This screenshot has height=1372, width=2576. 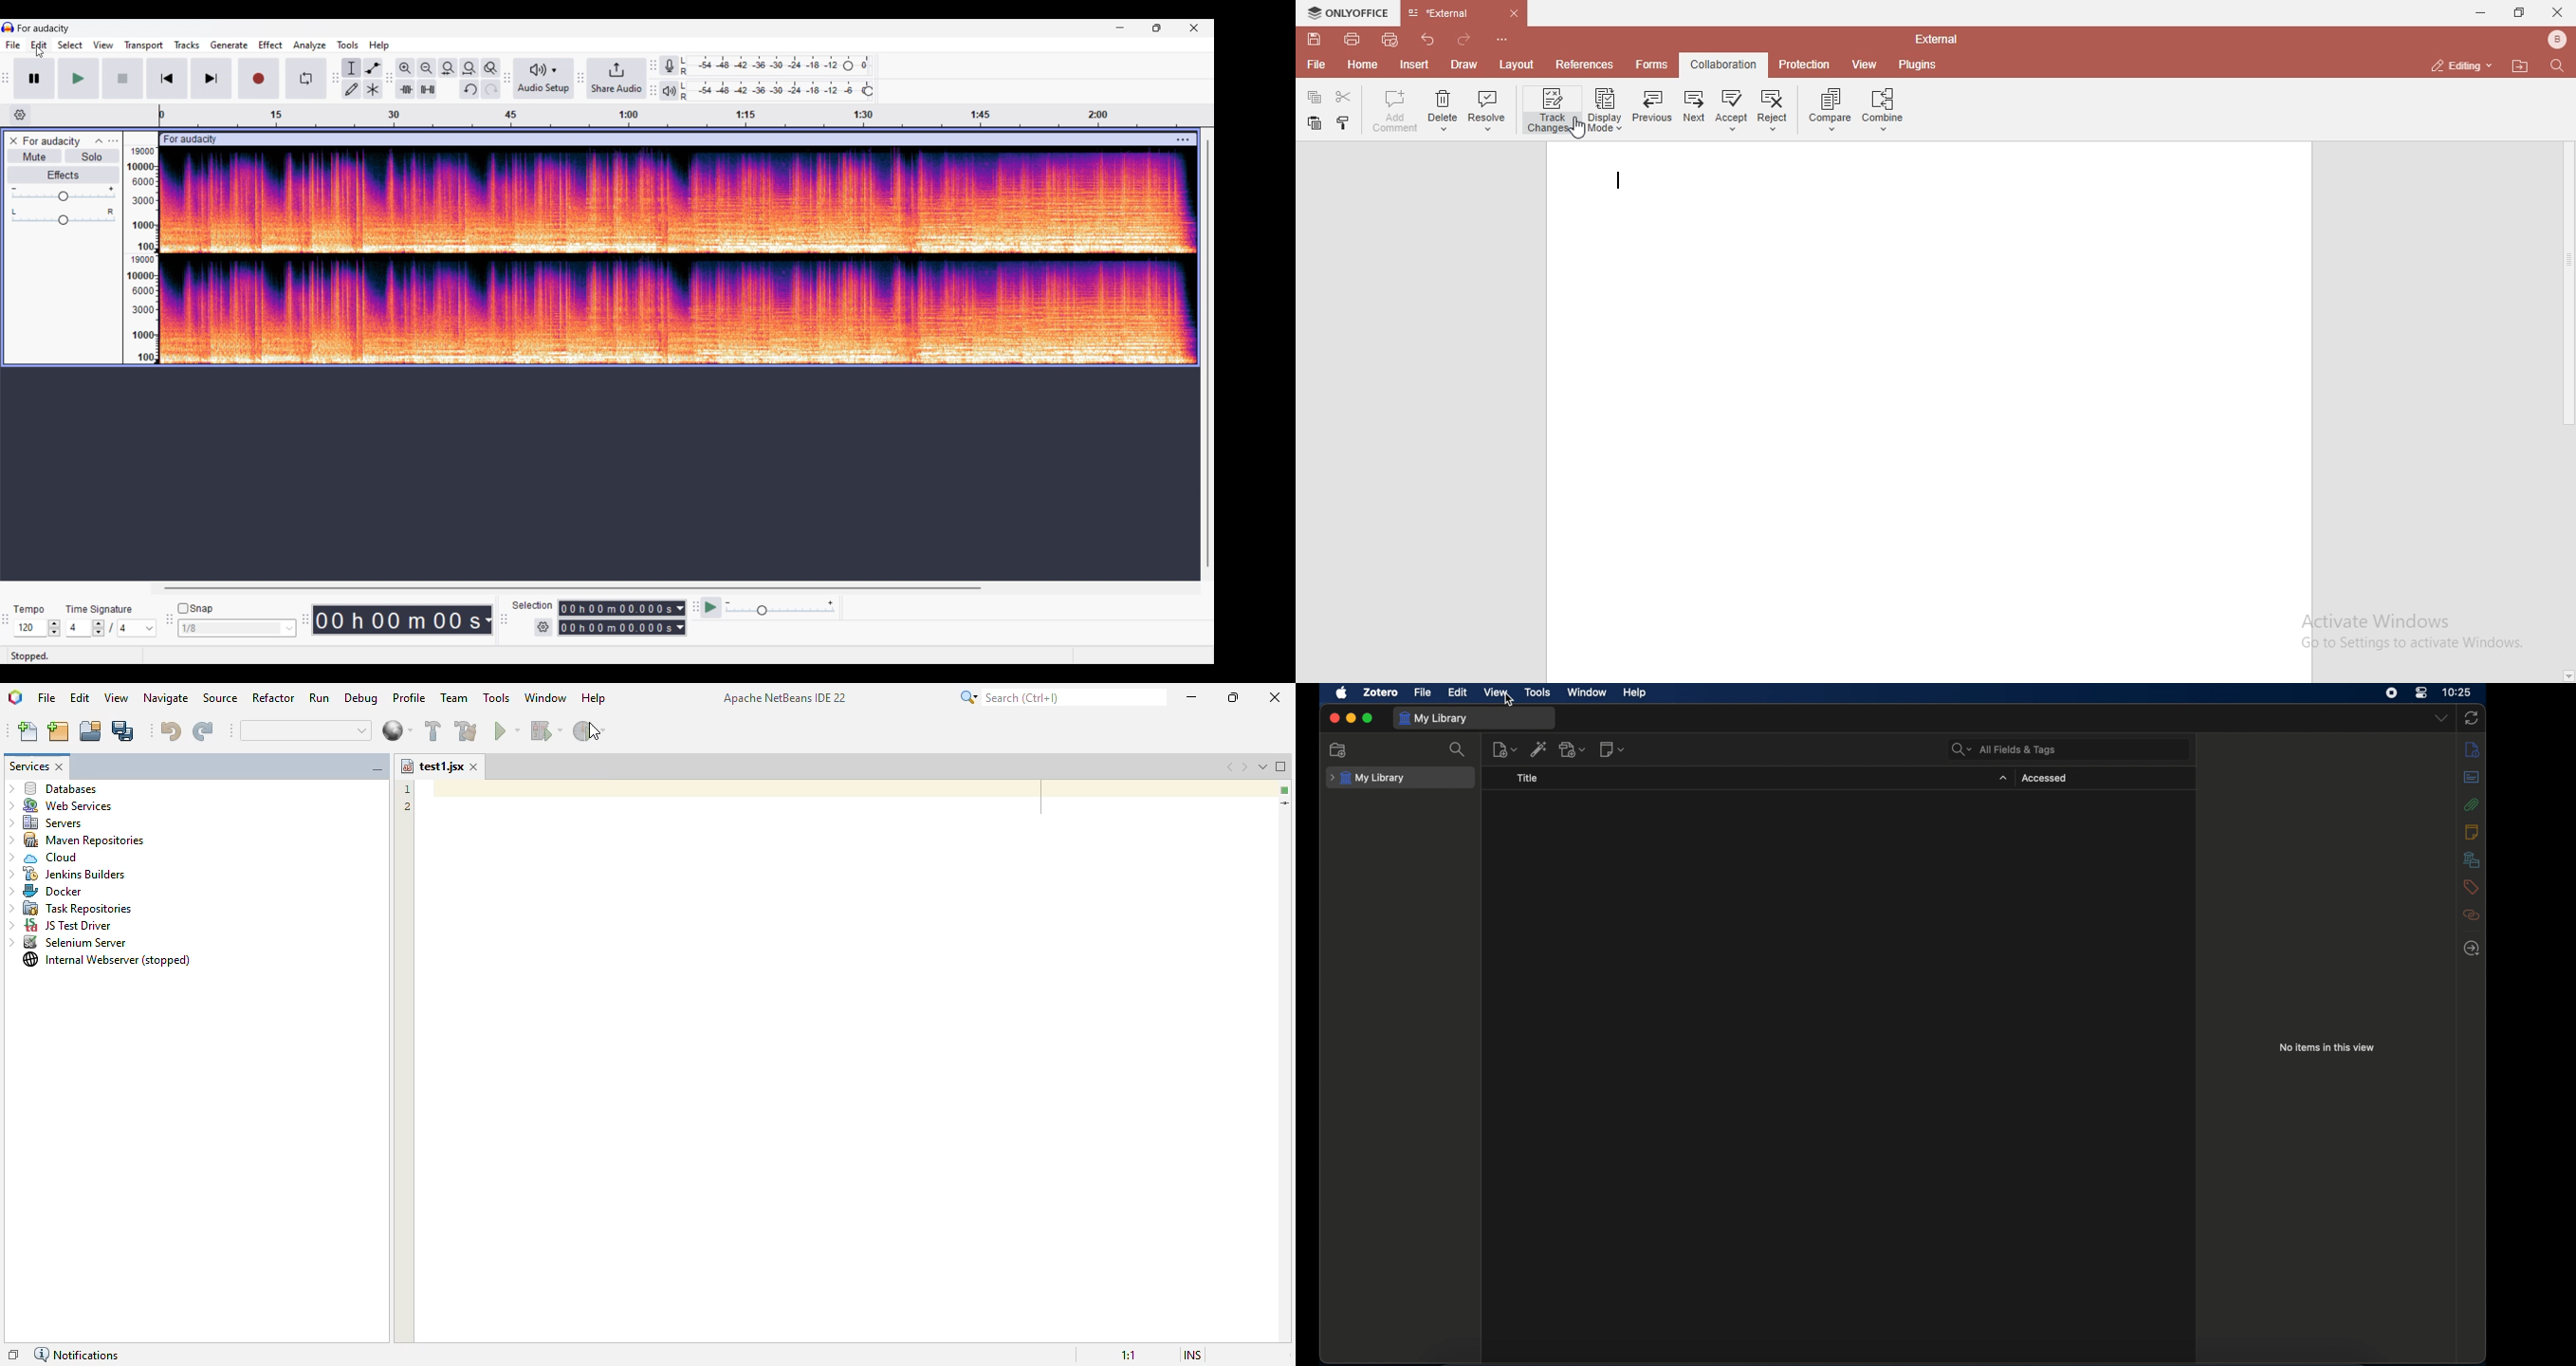 I want to click on Open menu, so click(x=113, y=141).